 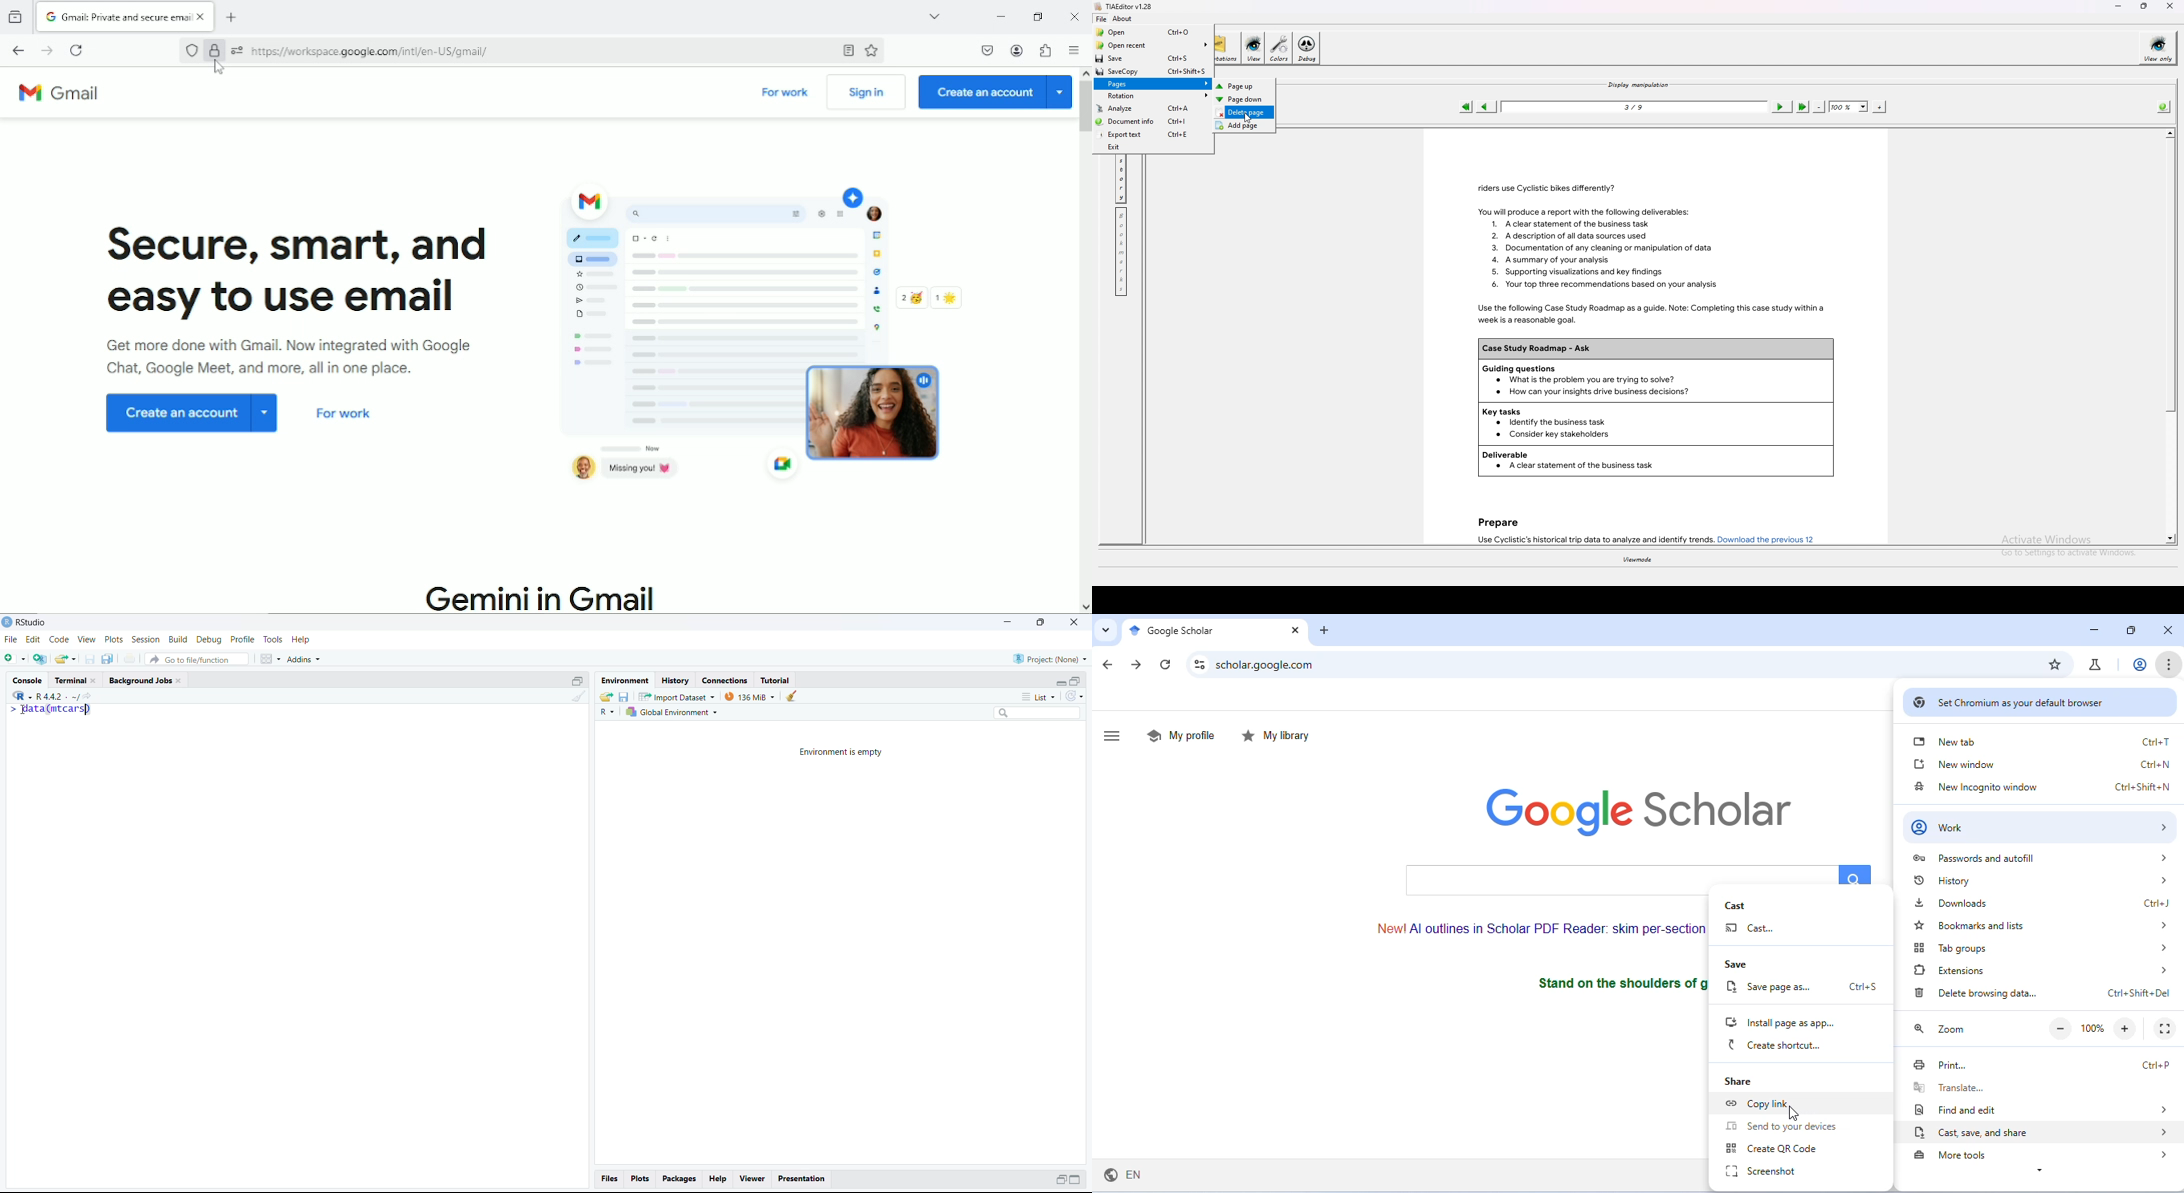 I want to click on Close, so click(x=1073, y=14).